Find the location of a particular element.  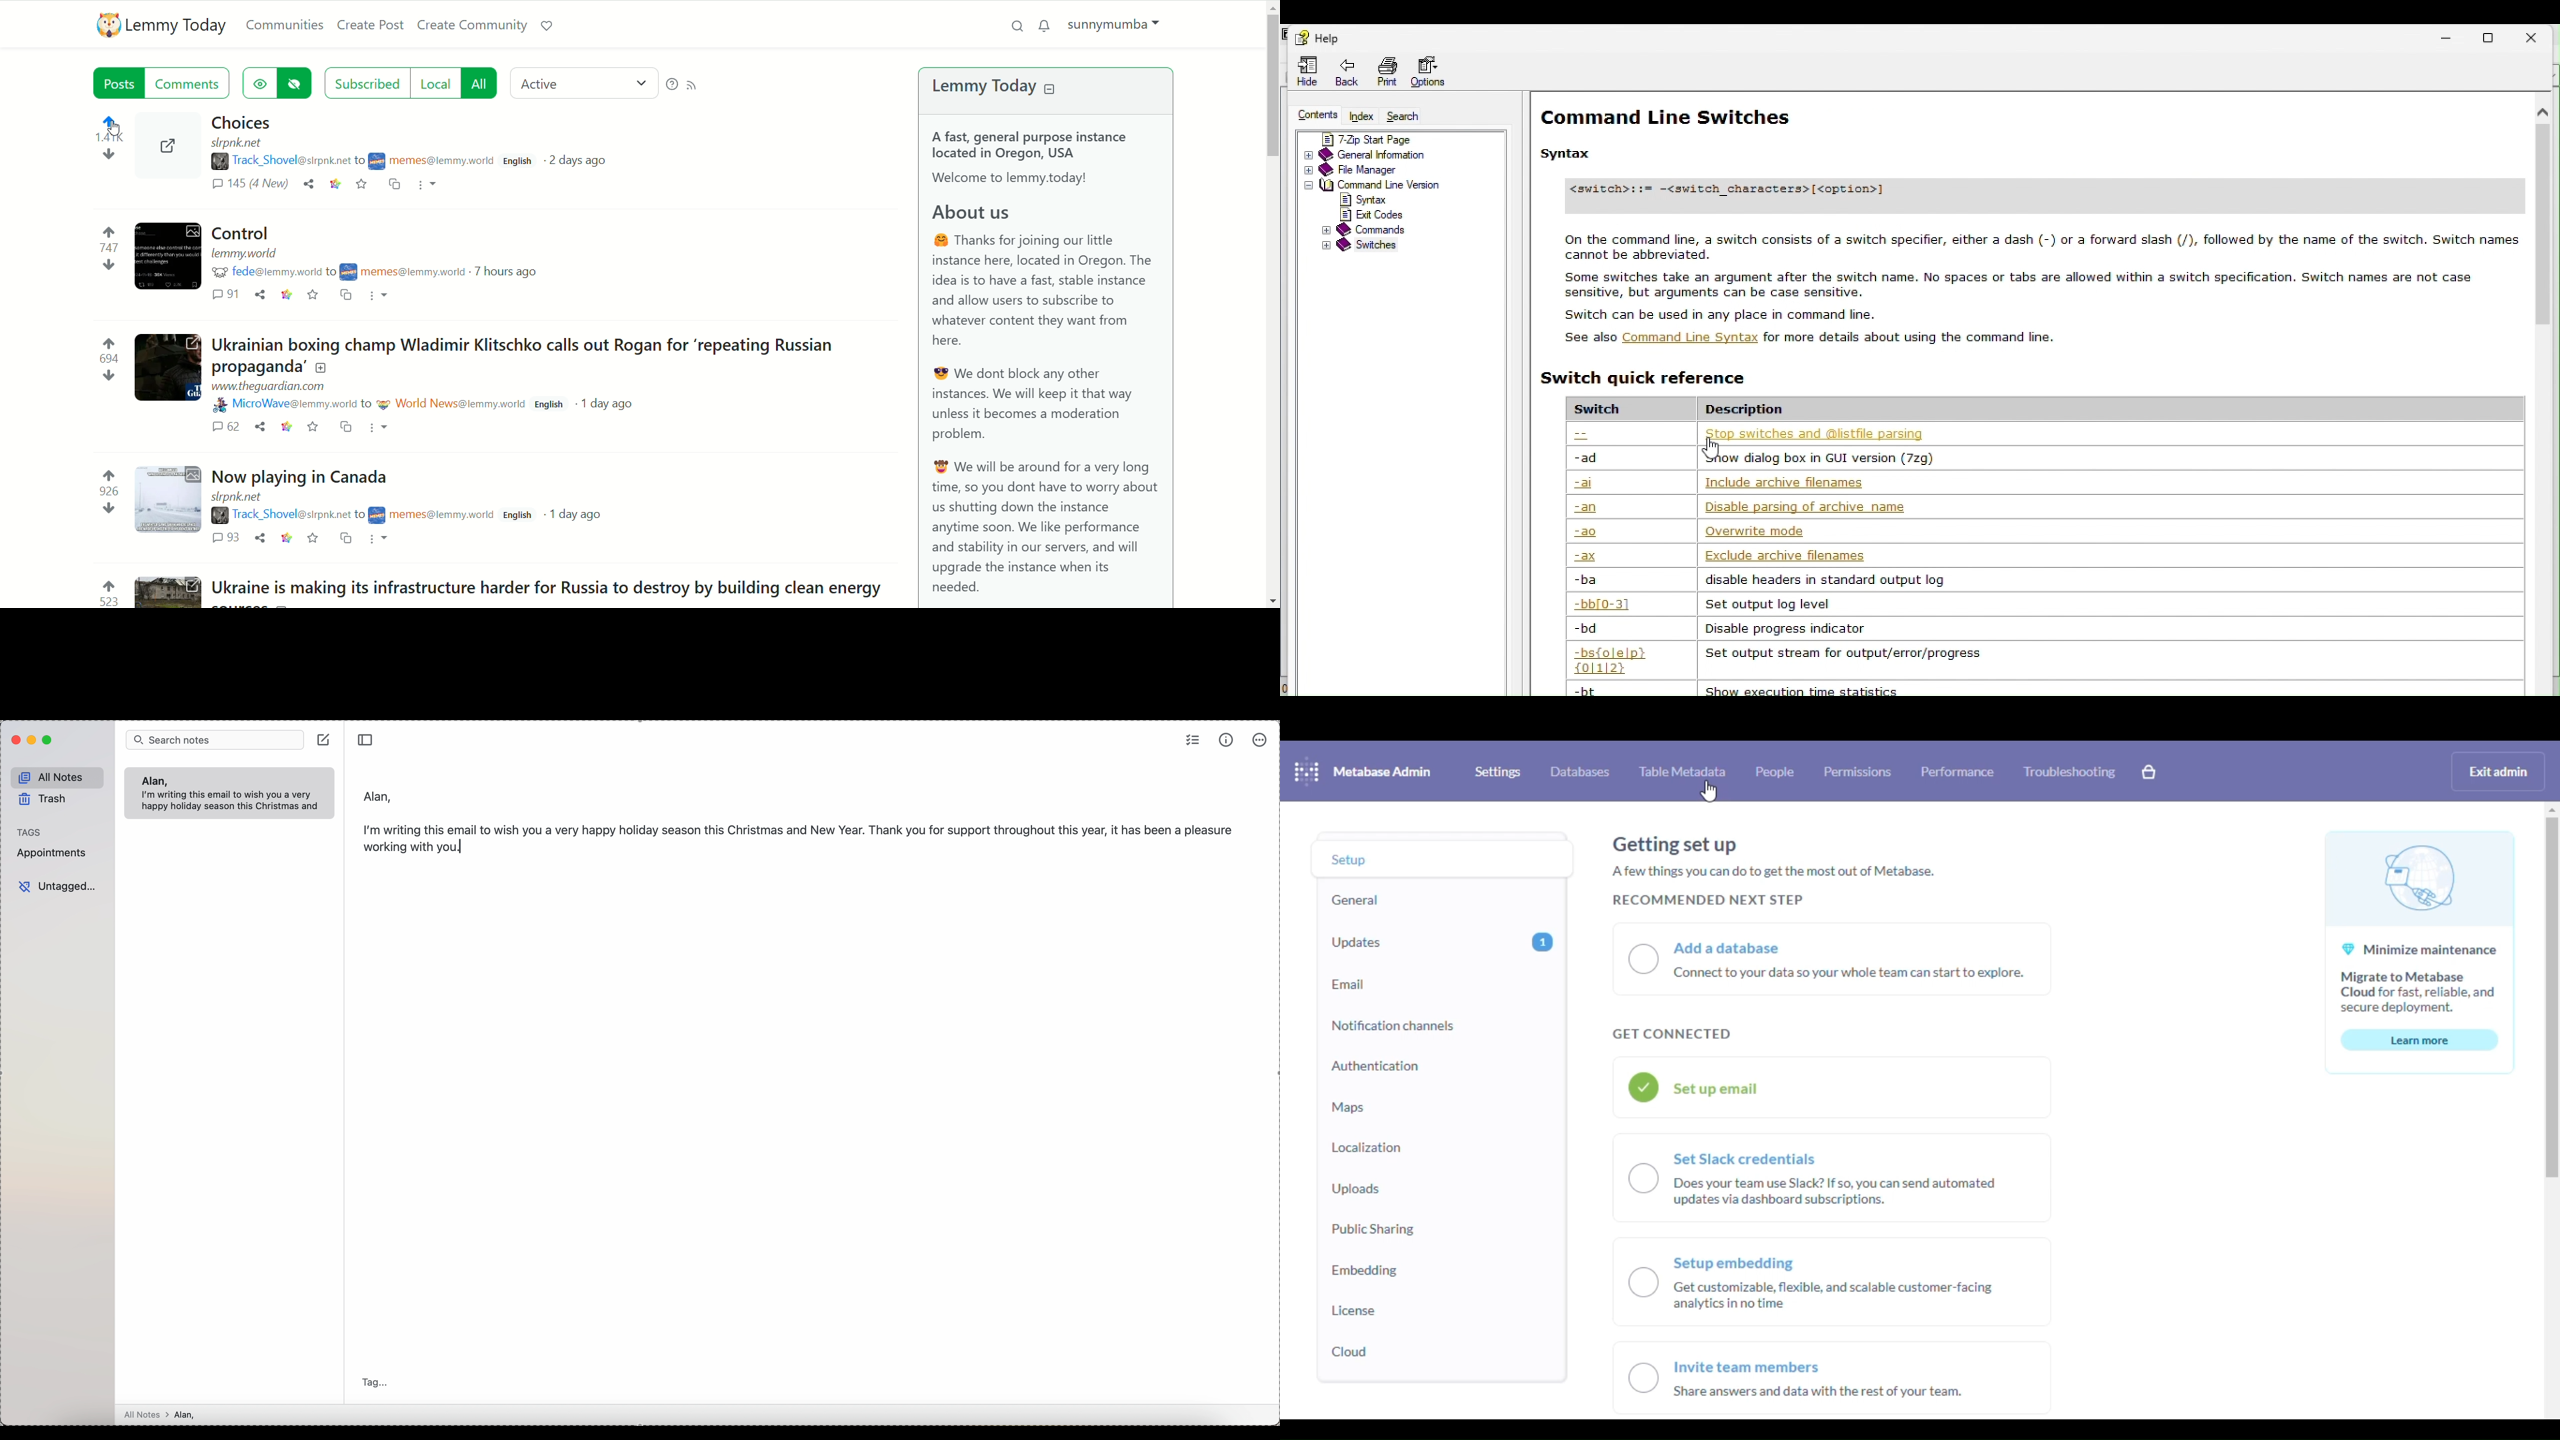

email is located at coordinates (1349, 986).